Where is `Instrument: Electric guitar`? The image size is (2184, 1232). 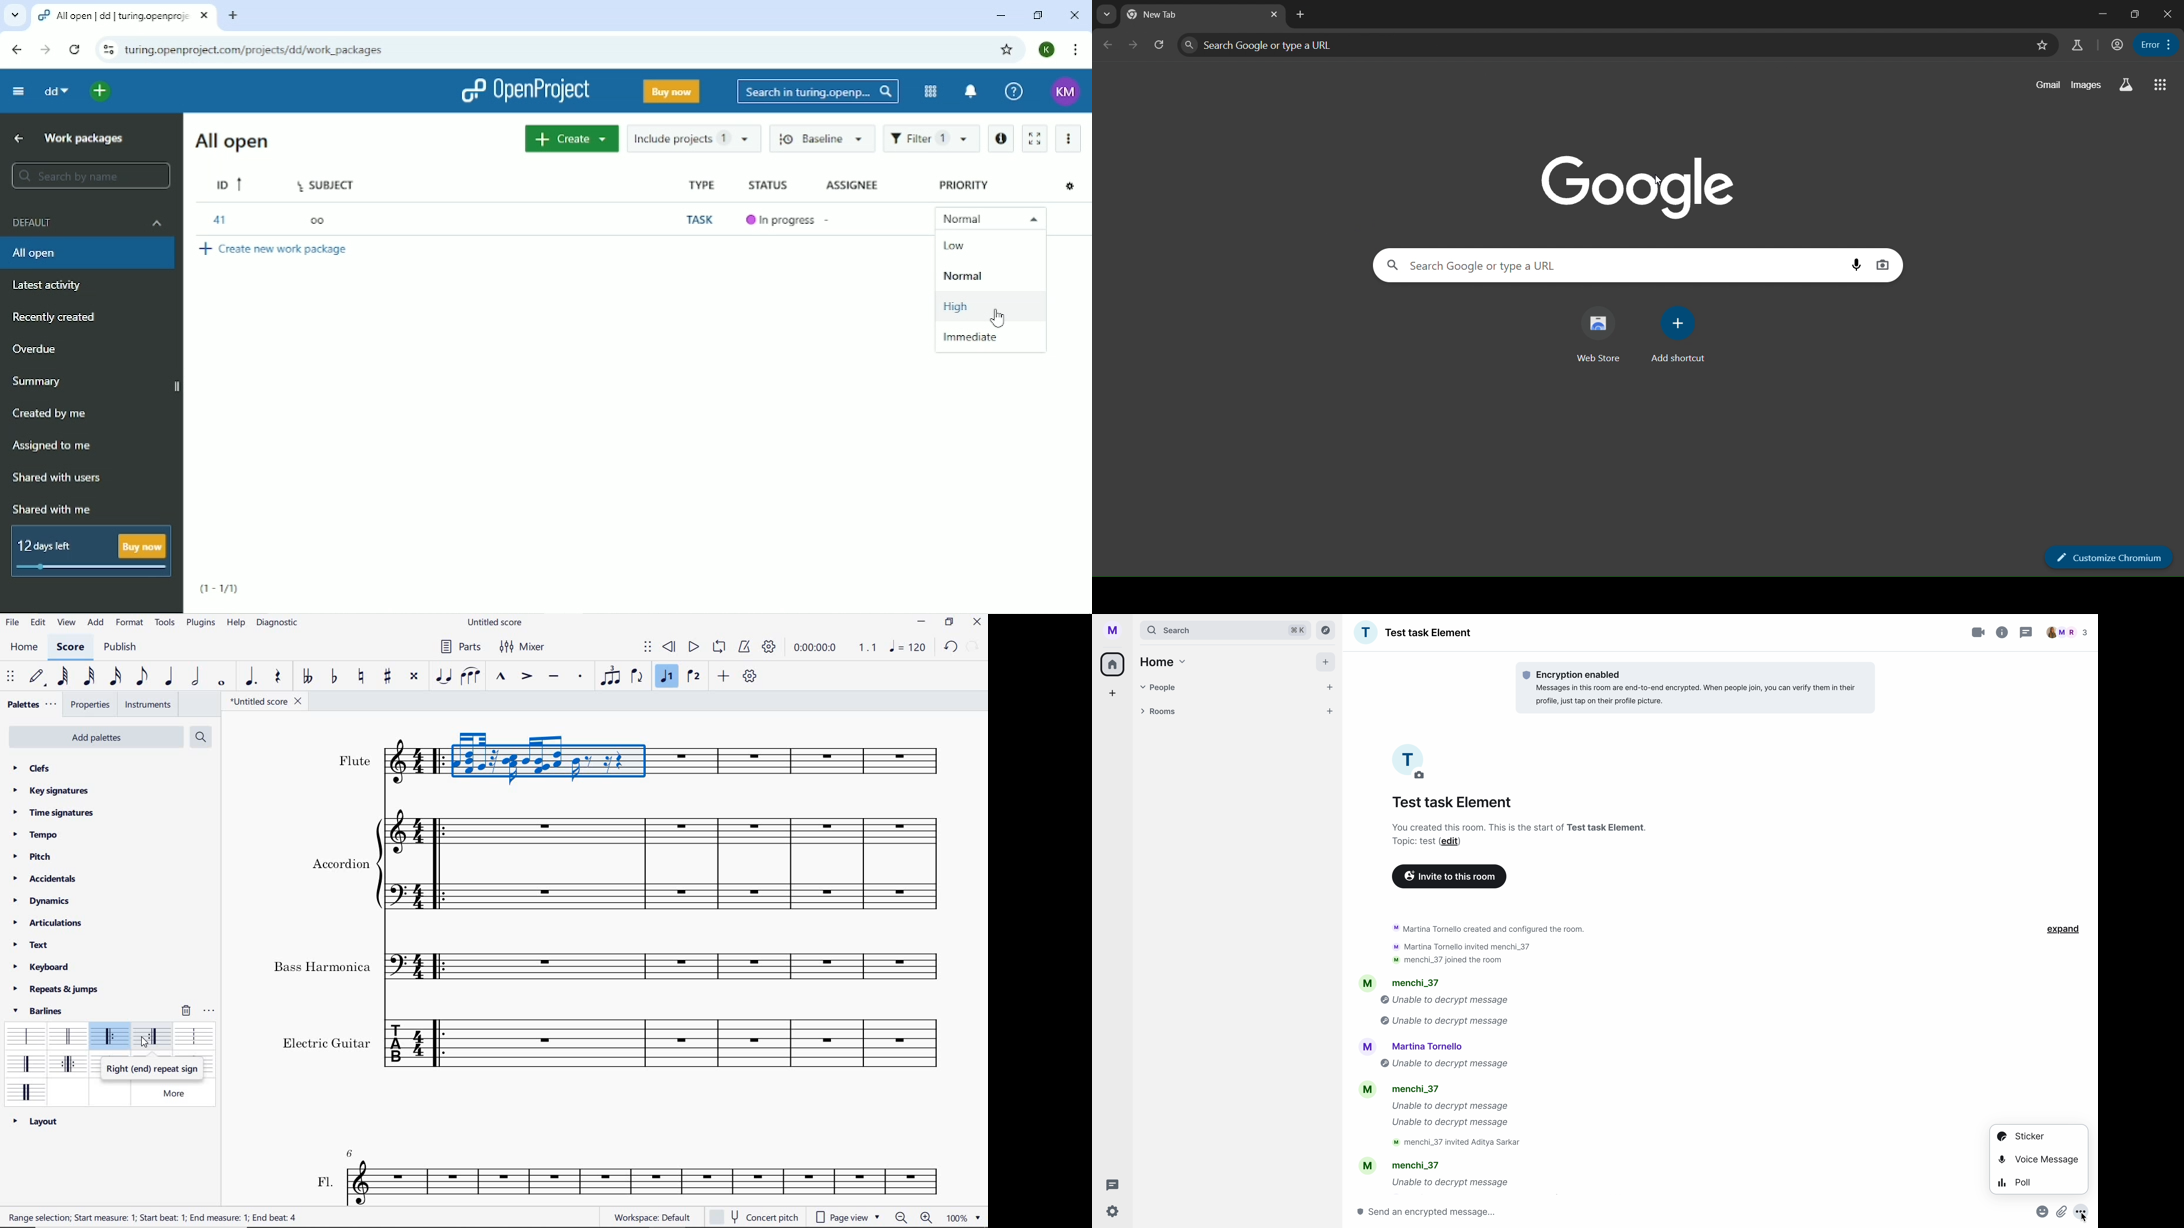
Instrument: Electric guitar is located at coordinates (702, 1043).